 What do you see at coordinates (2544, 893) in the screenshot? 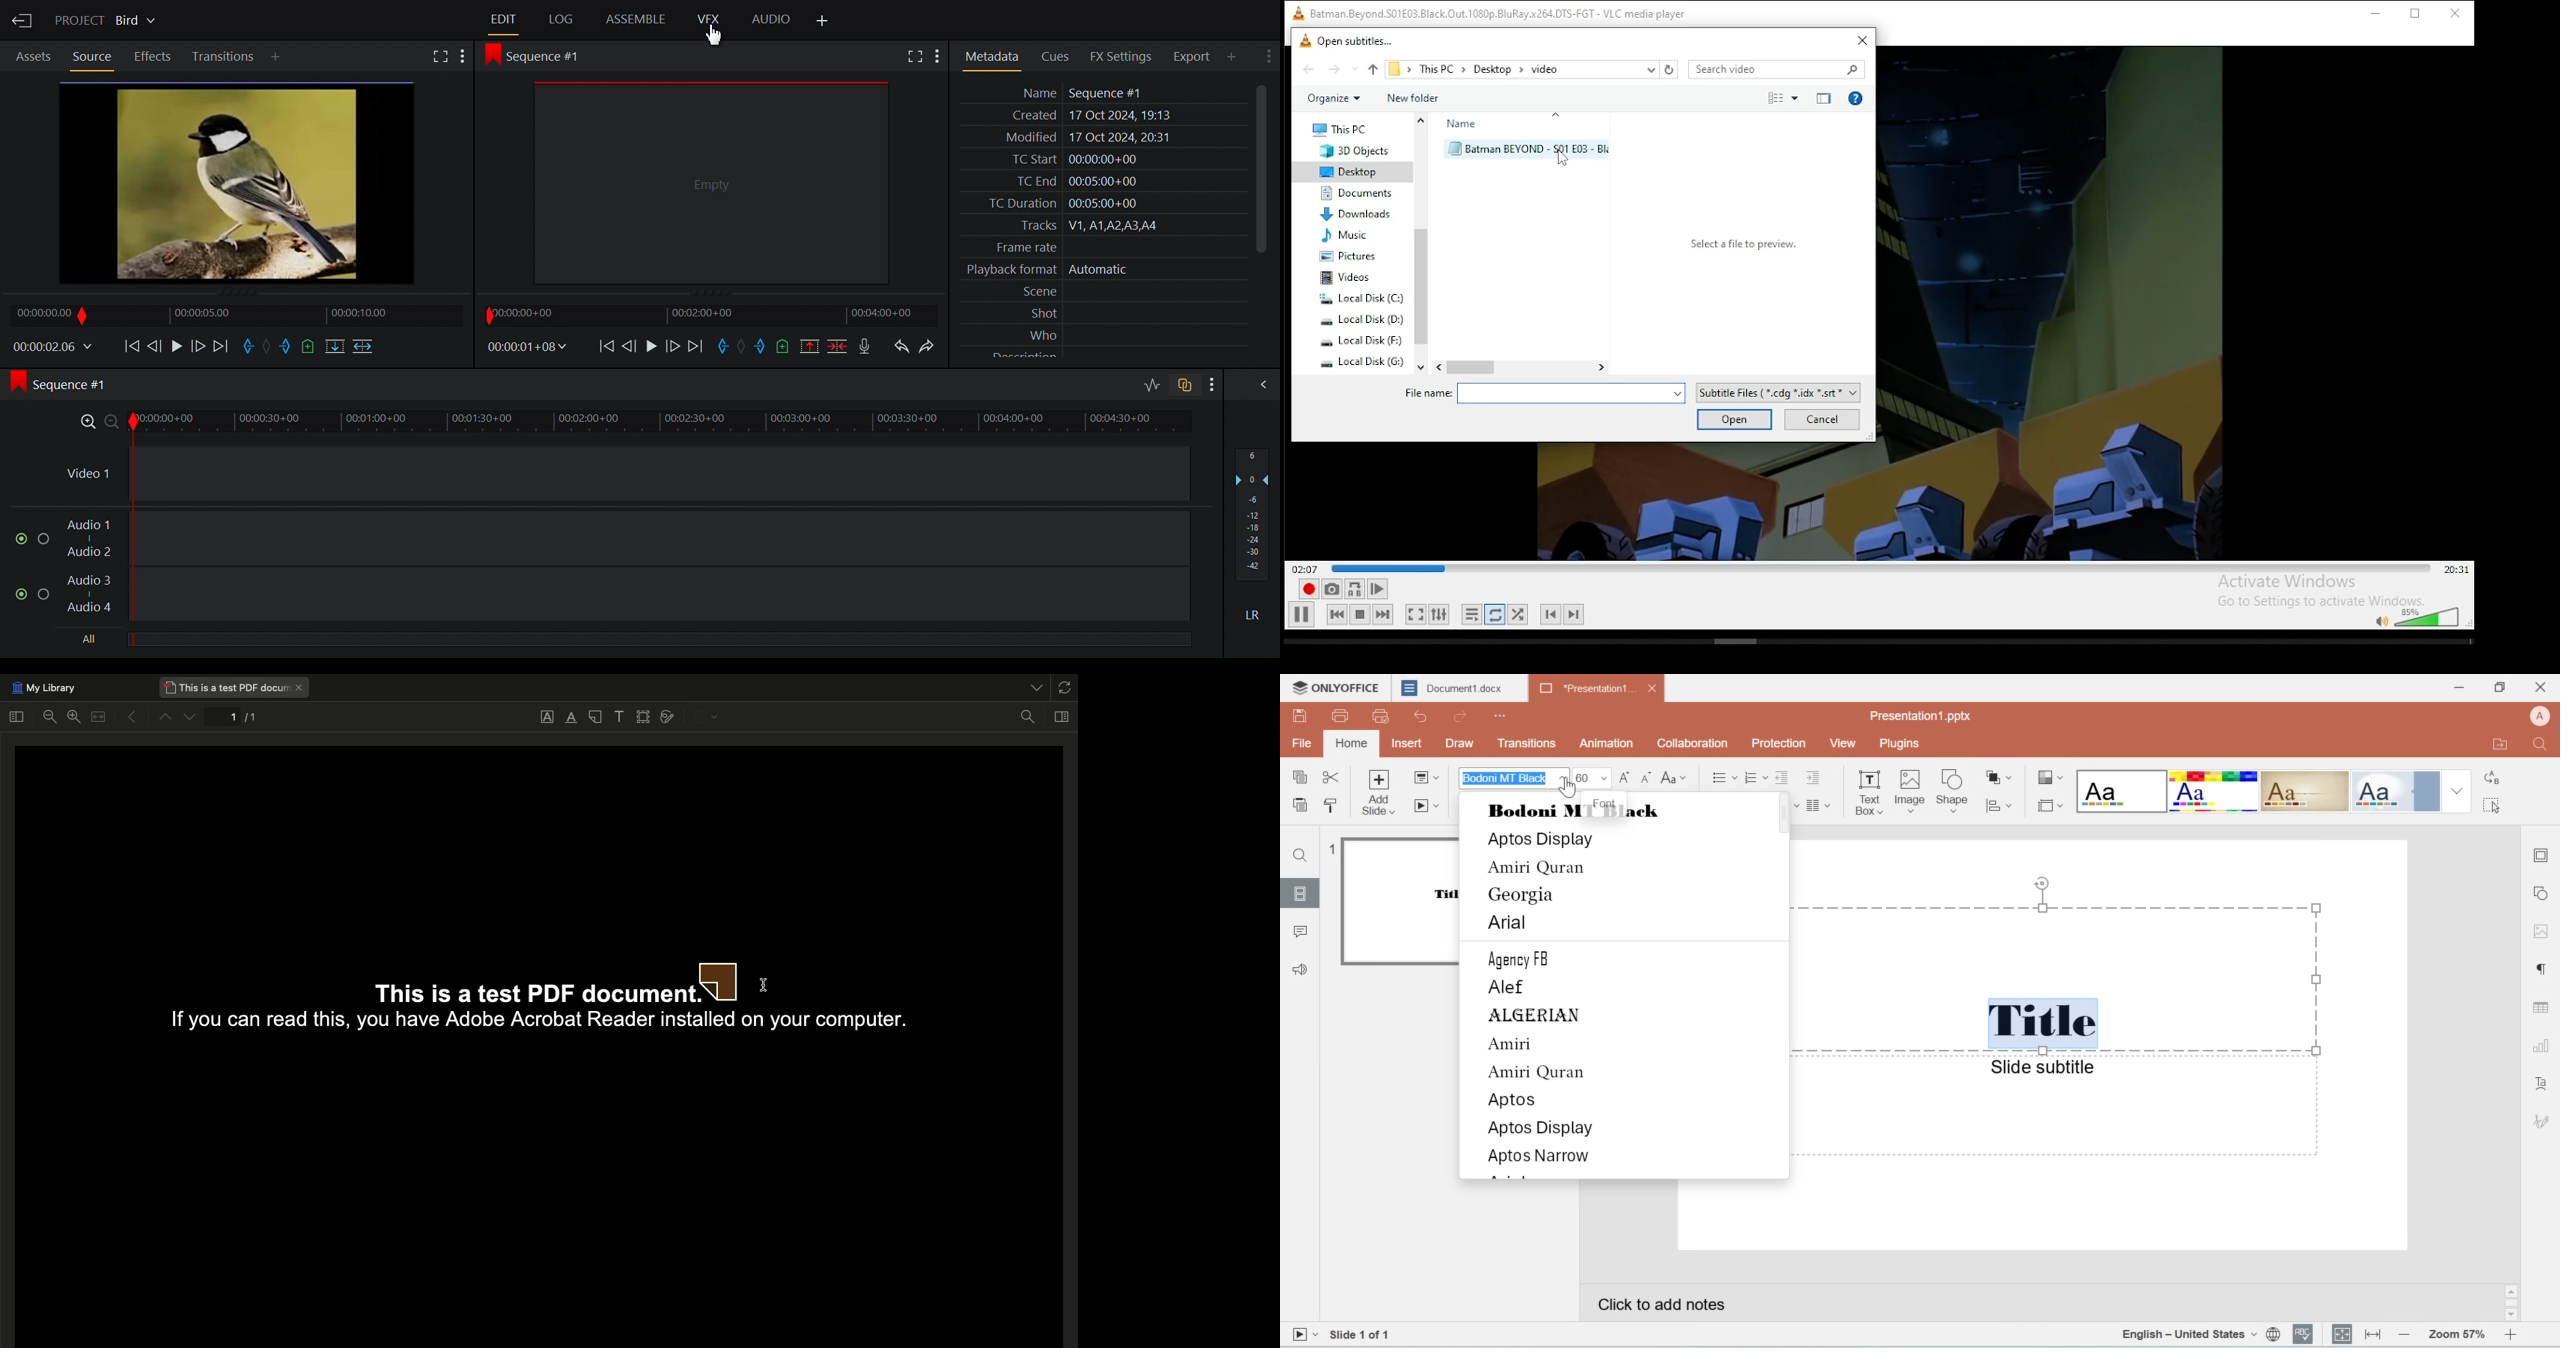
I see `shape settings` at bounding box center [2544, 893].